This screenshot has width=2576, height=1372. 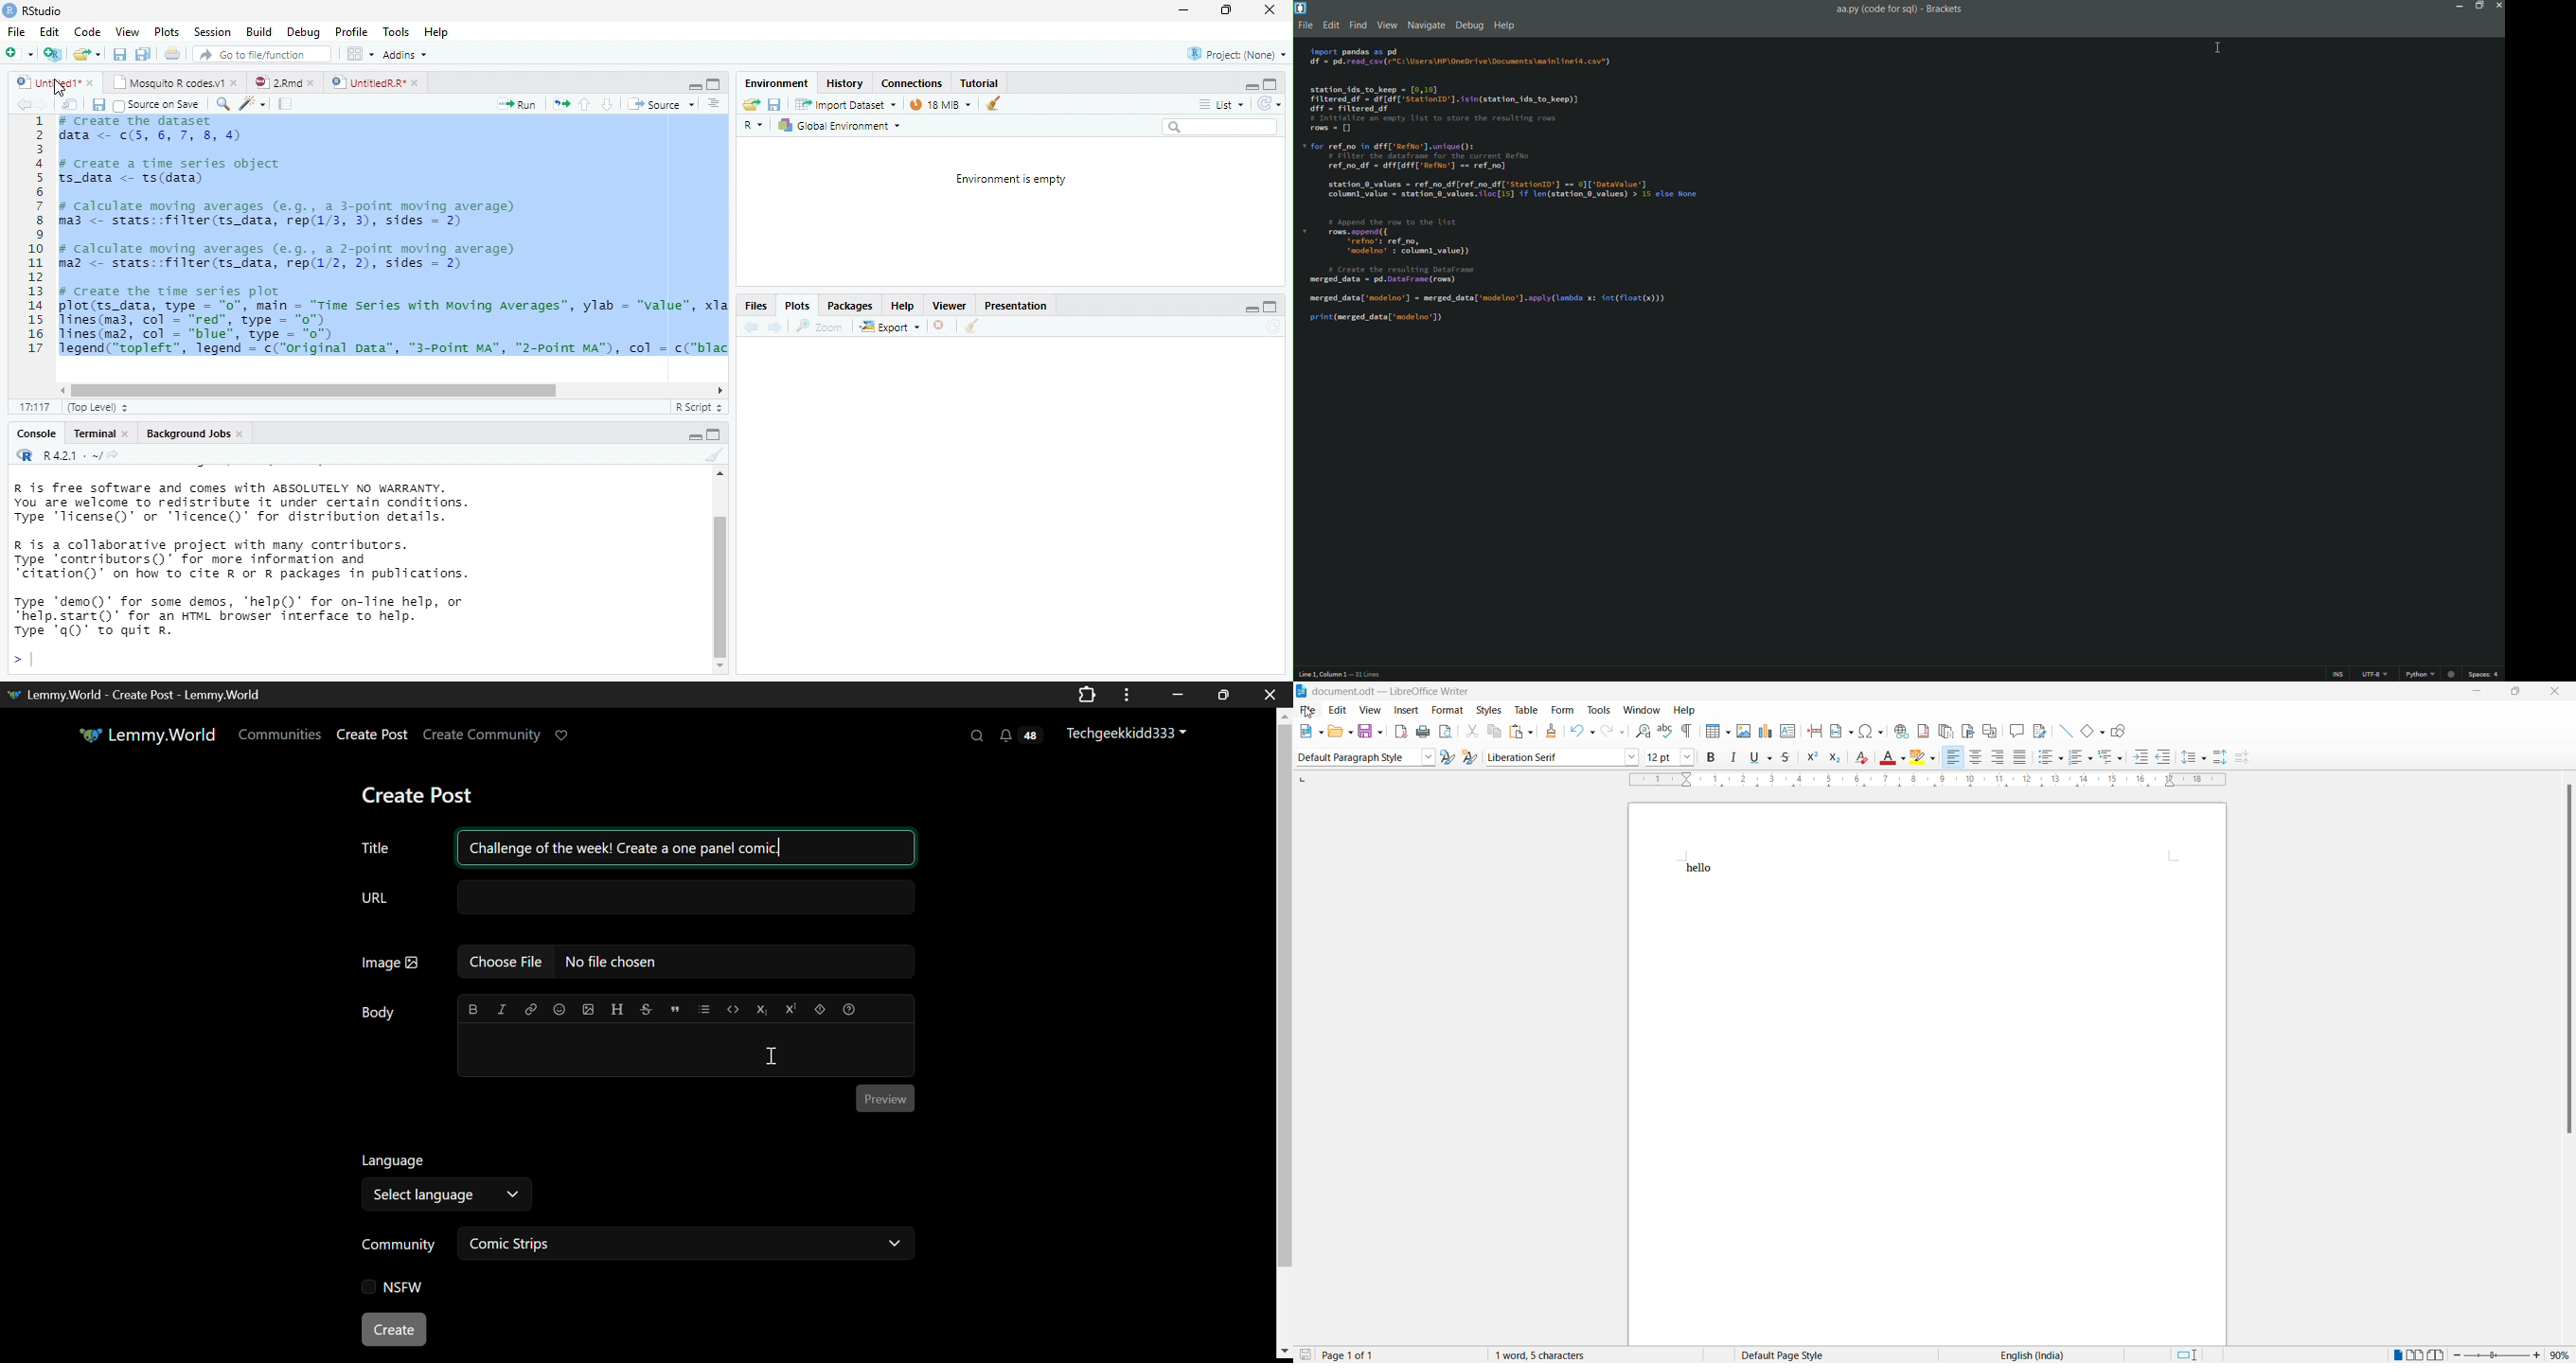 I want to click on Environment is empty., so click(x=1010, y=180).